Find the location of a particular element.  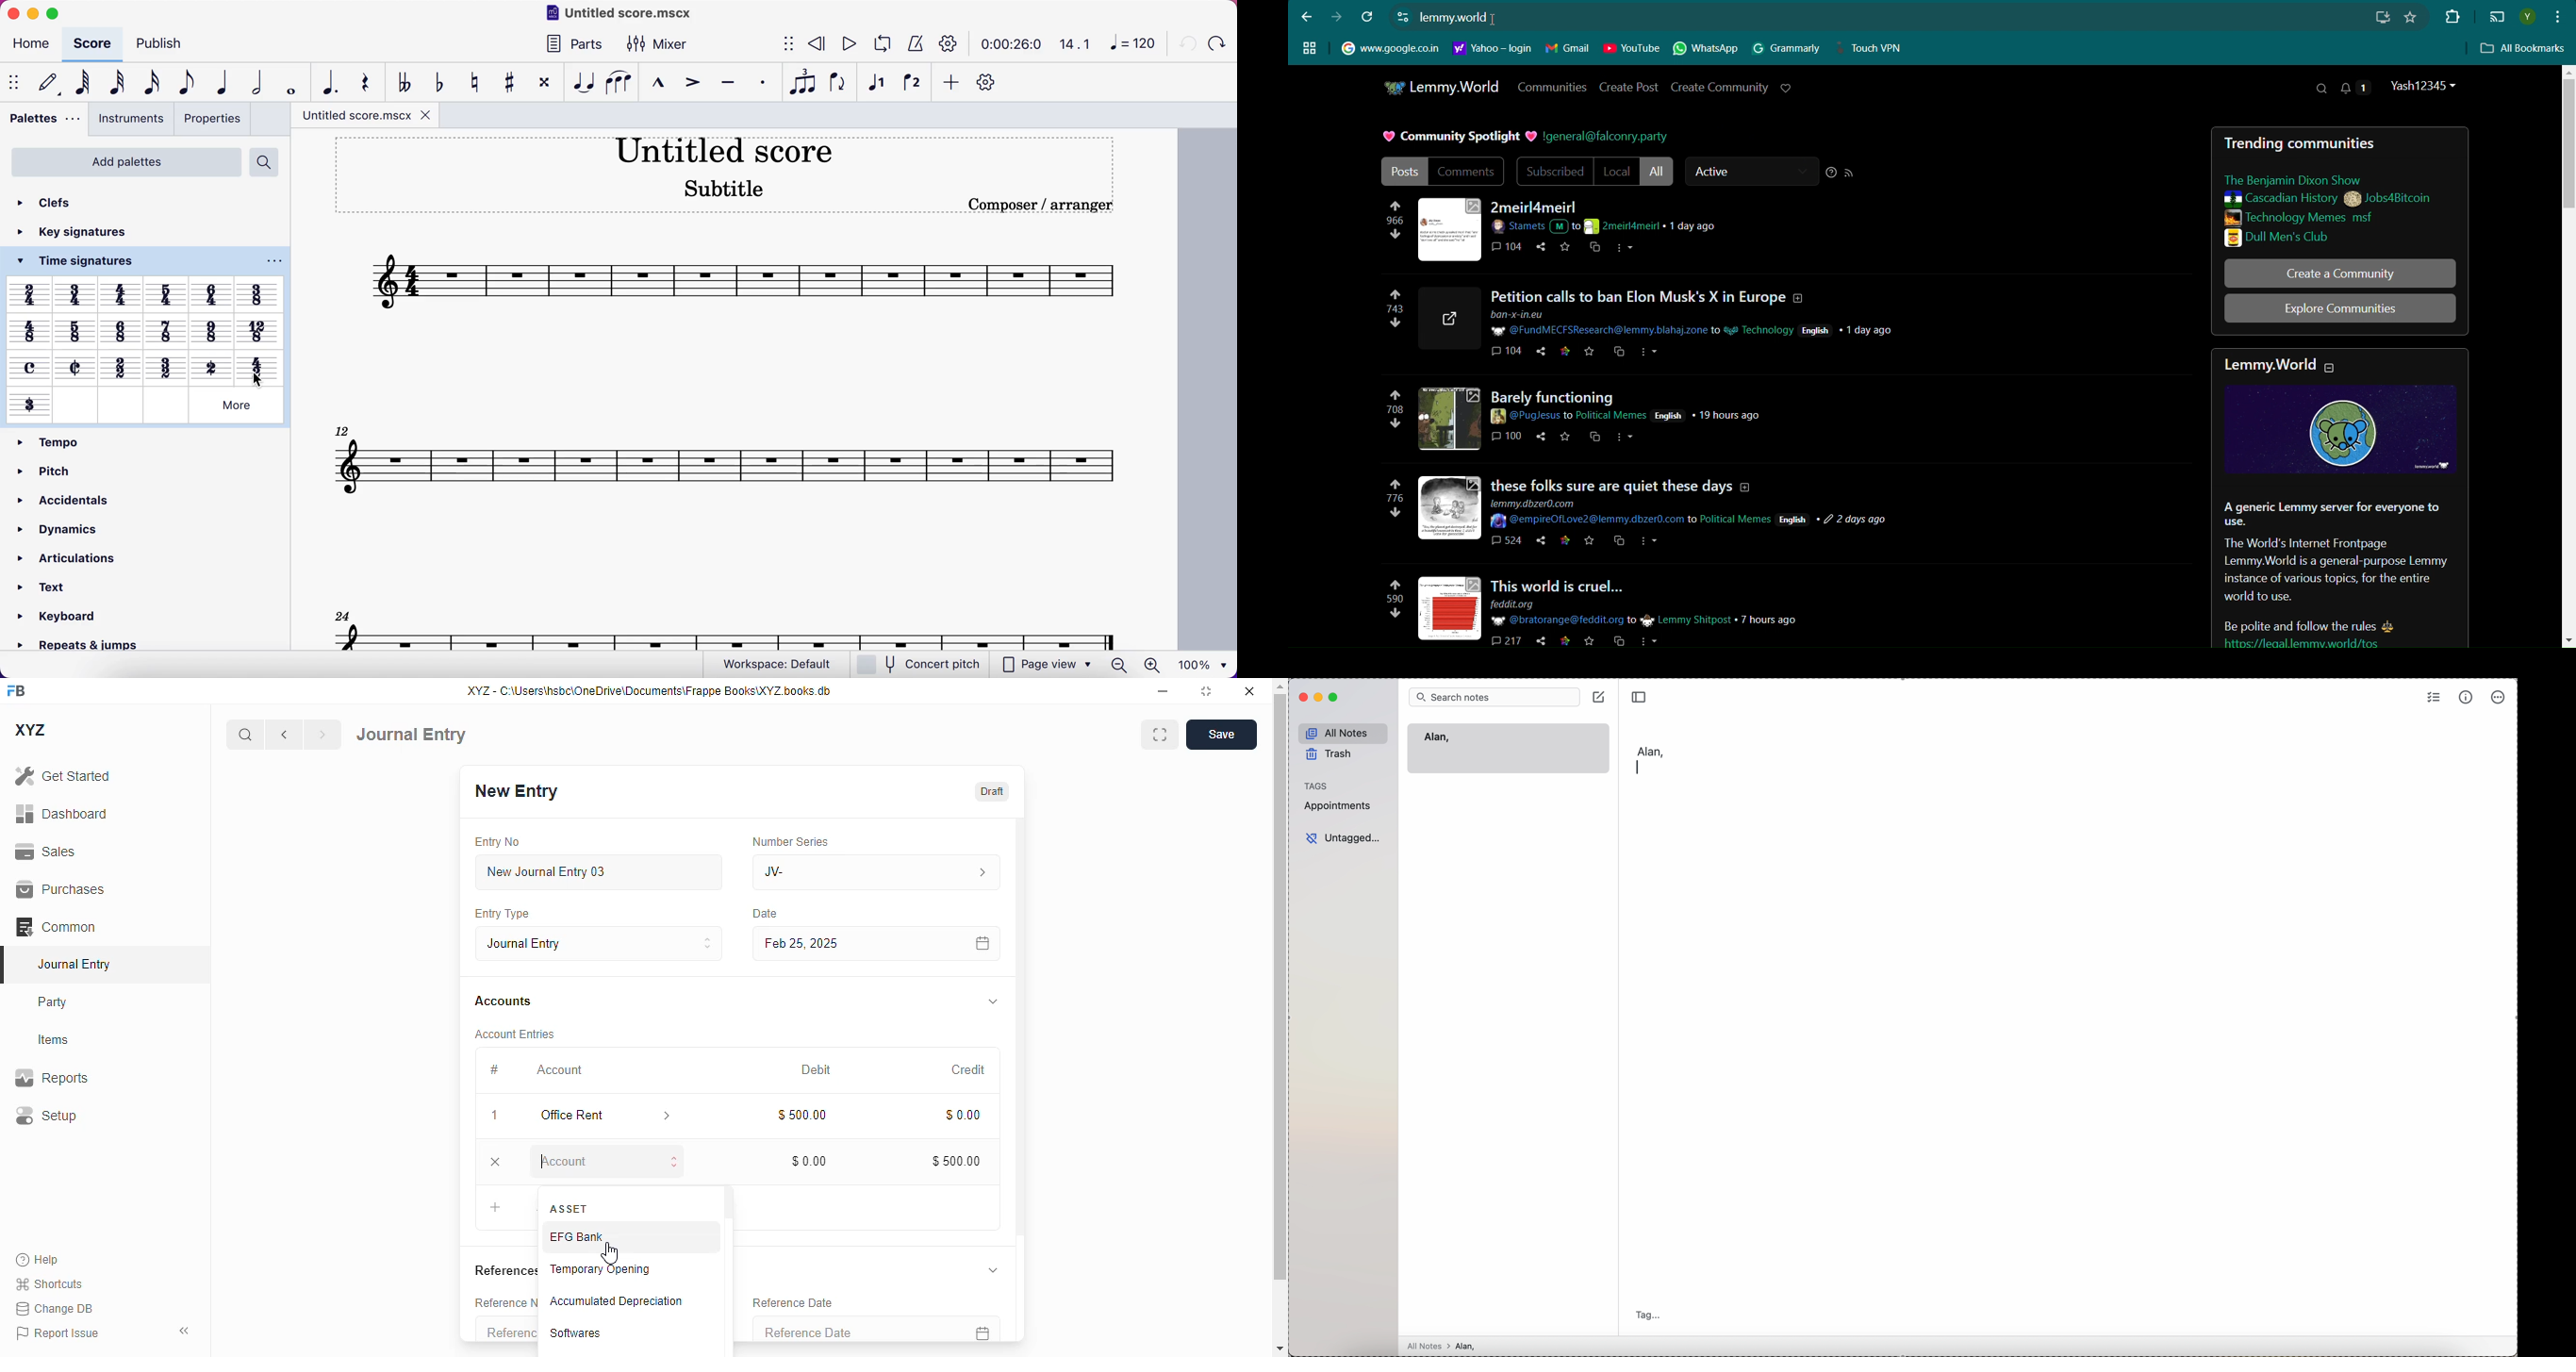

DempireOfLove2@lemmy.dbzer0.com to Political Memes English + 2 2 days ago is located at coordinates (1693, 521).